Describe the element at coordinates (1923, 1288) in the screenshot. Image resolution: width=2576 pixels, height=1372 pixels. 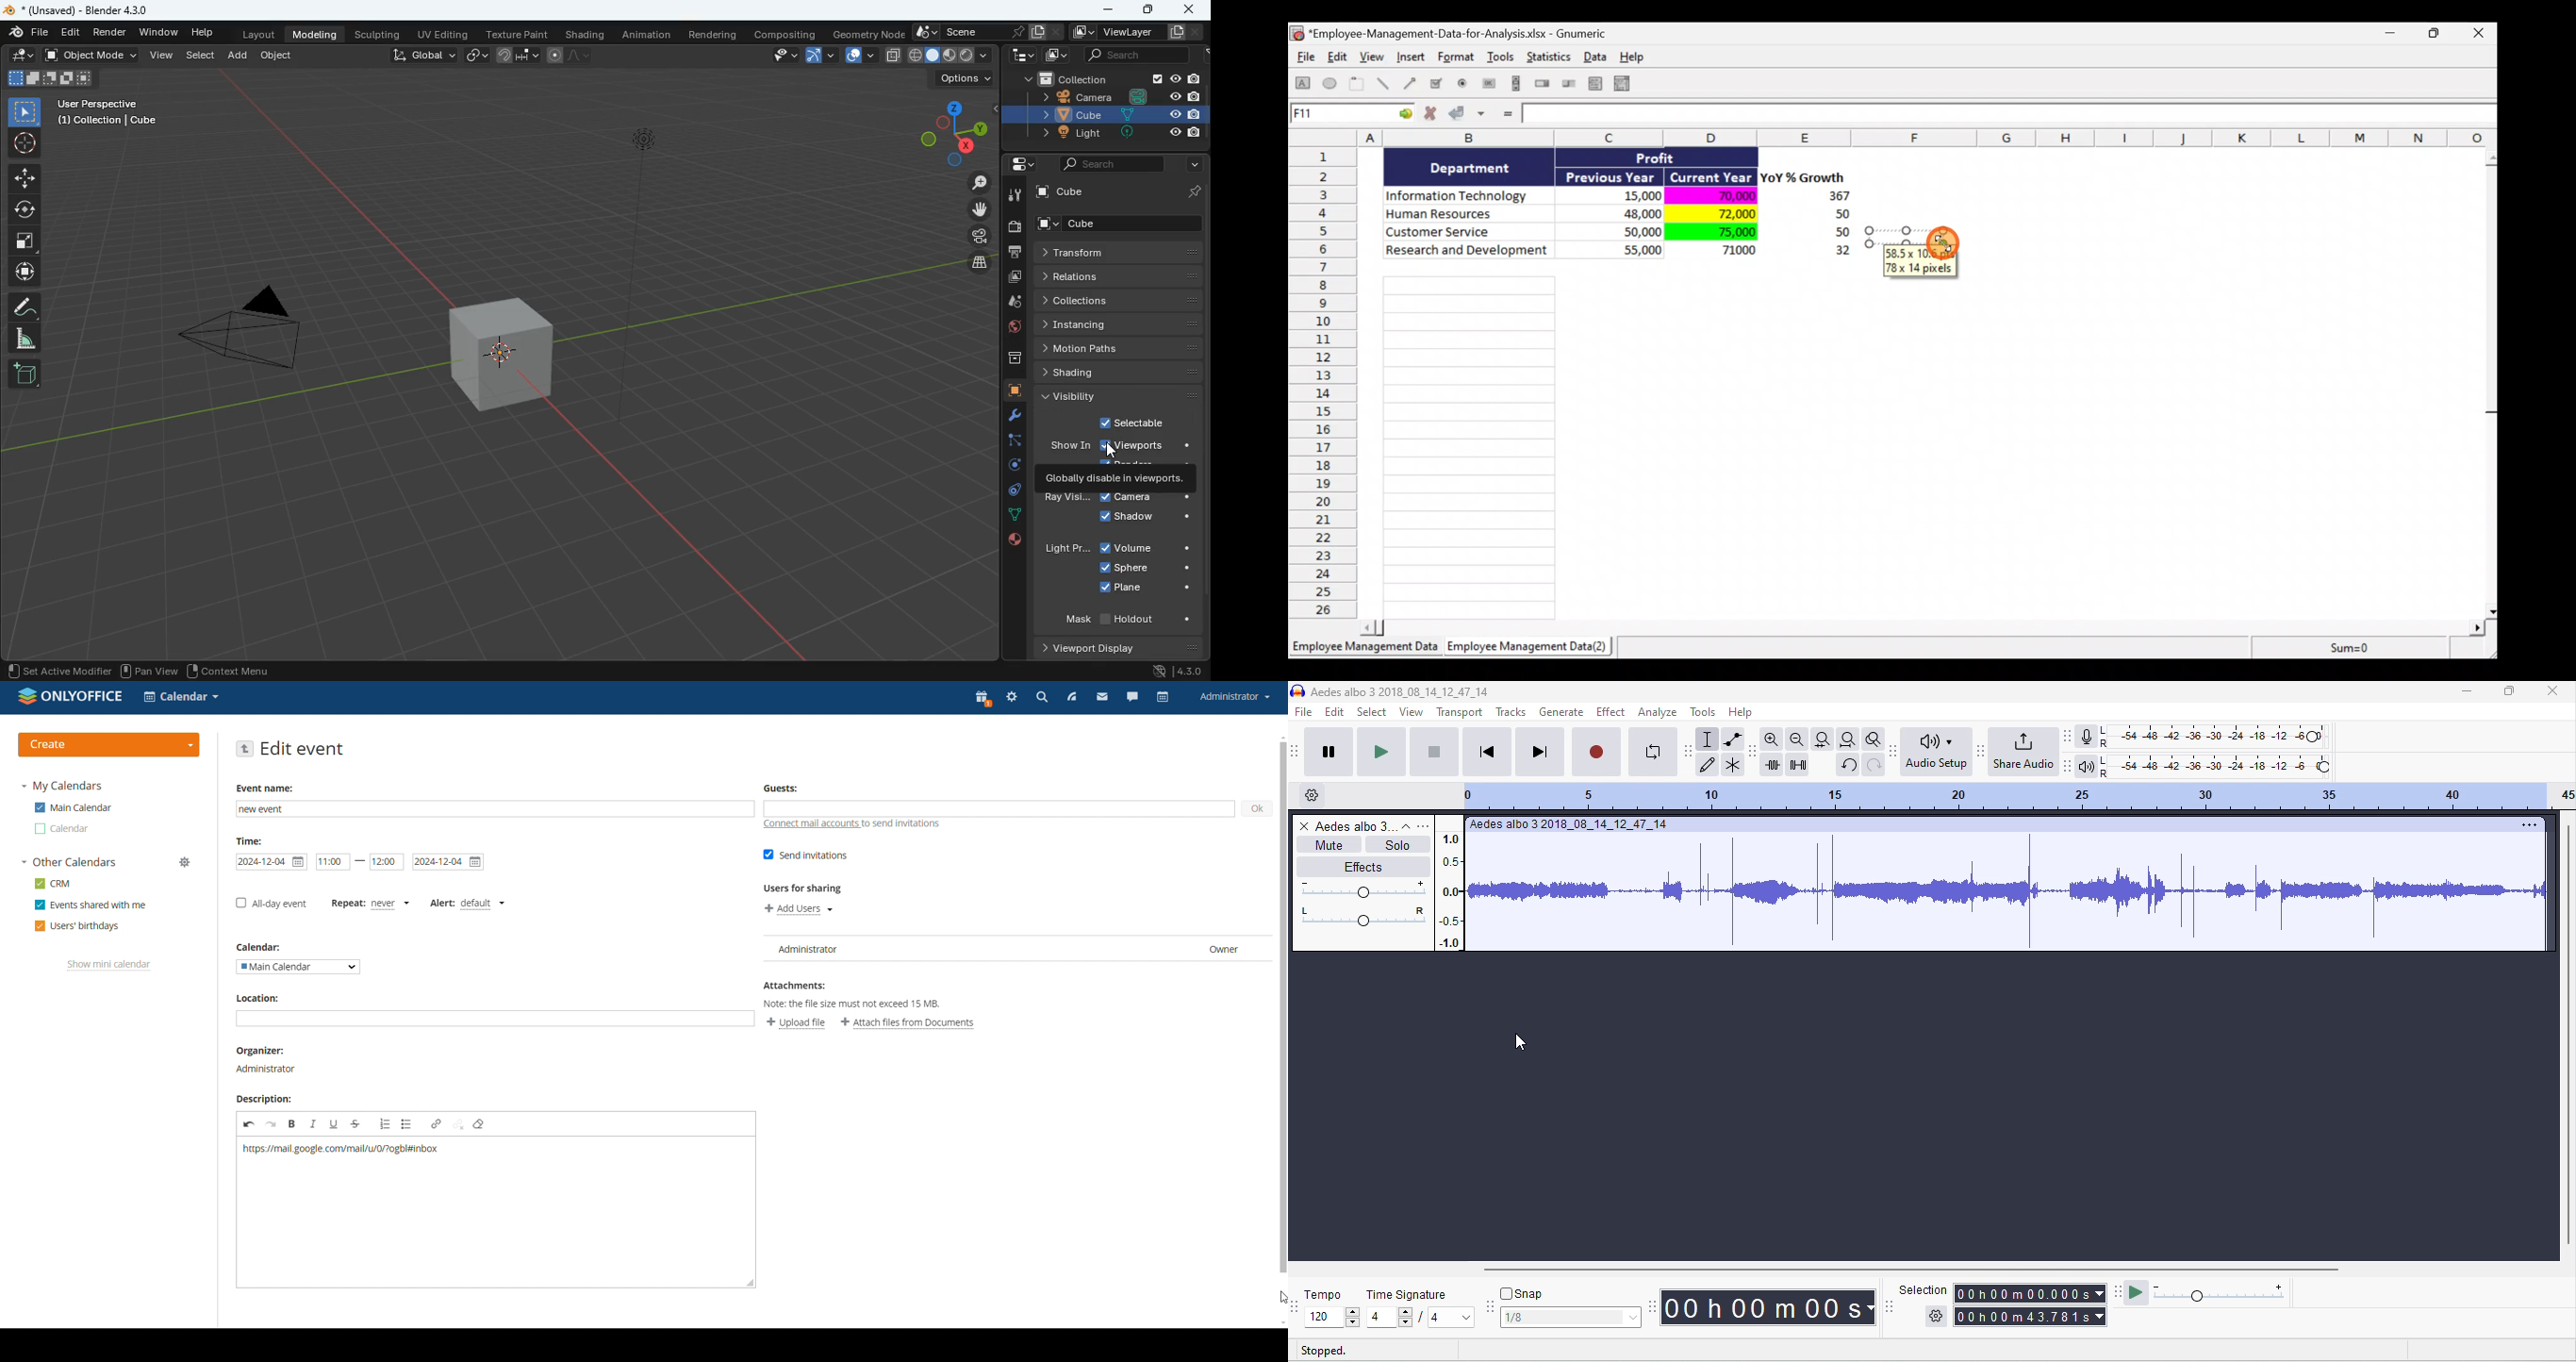
I see `selection` at that location.